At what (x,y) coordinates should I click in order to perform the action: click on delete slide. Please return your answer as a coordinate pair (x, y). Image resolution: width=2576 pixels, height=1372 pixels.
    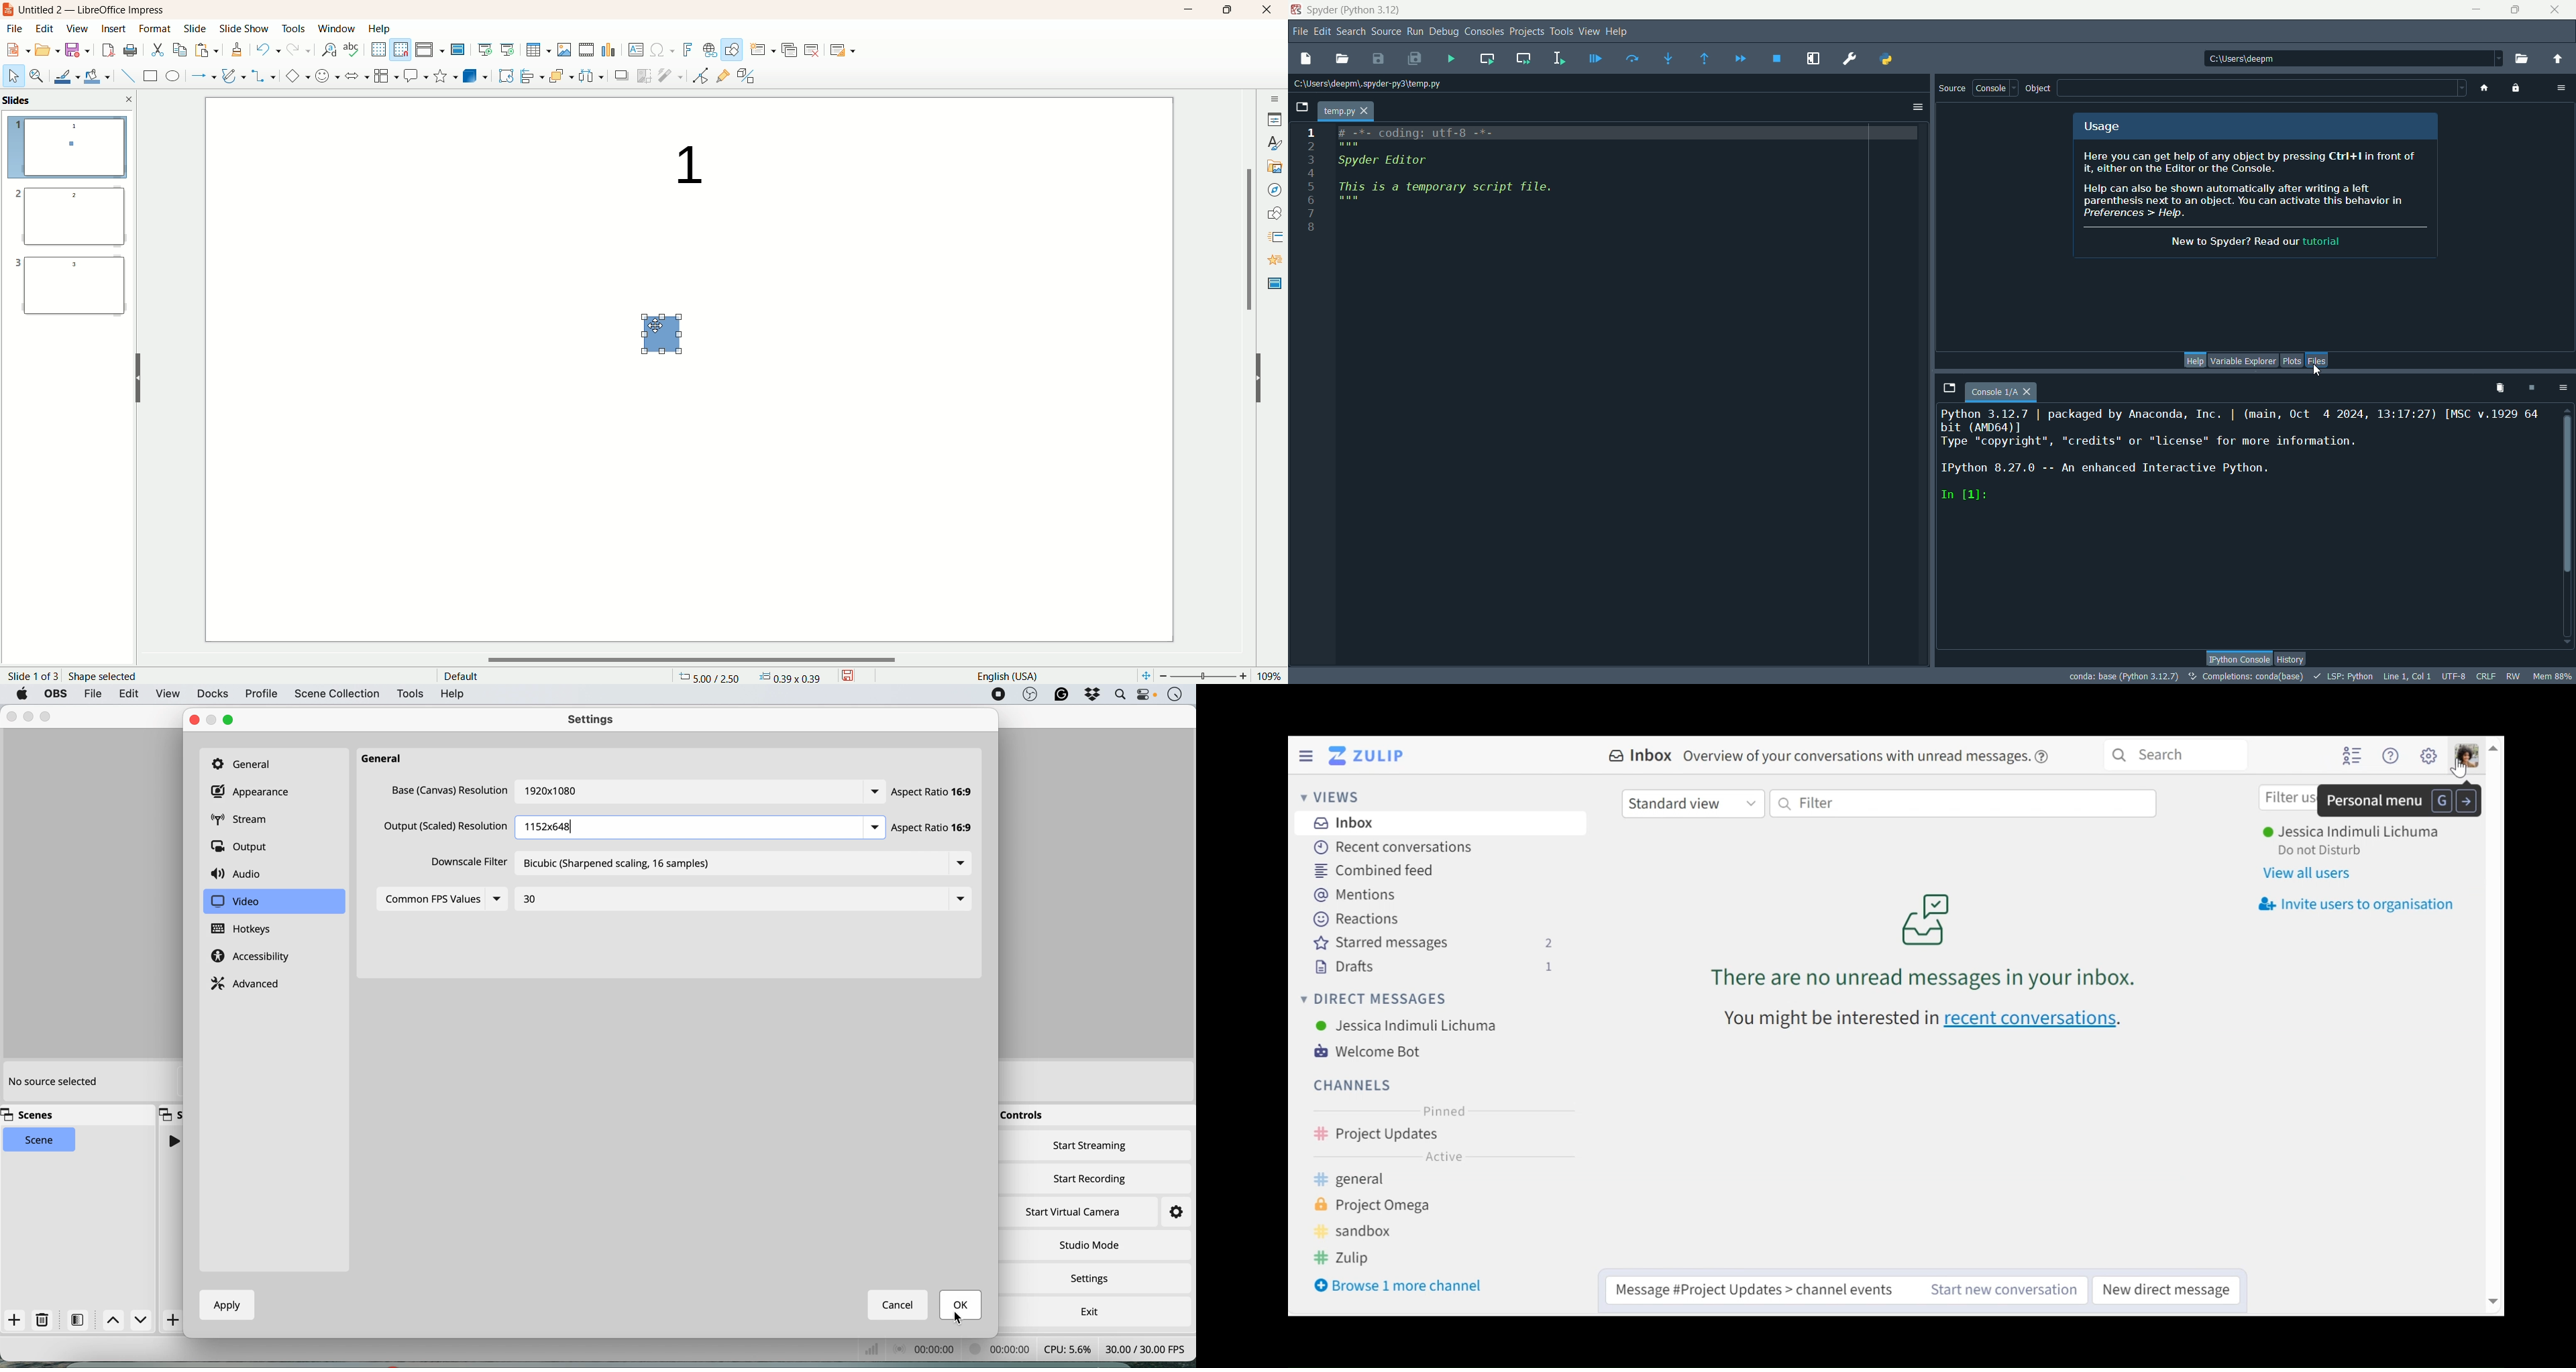
    Looking at the image, I should click on (814, 52).